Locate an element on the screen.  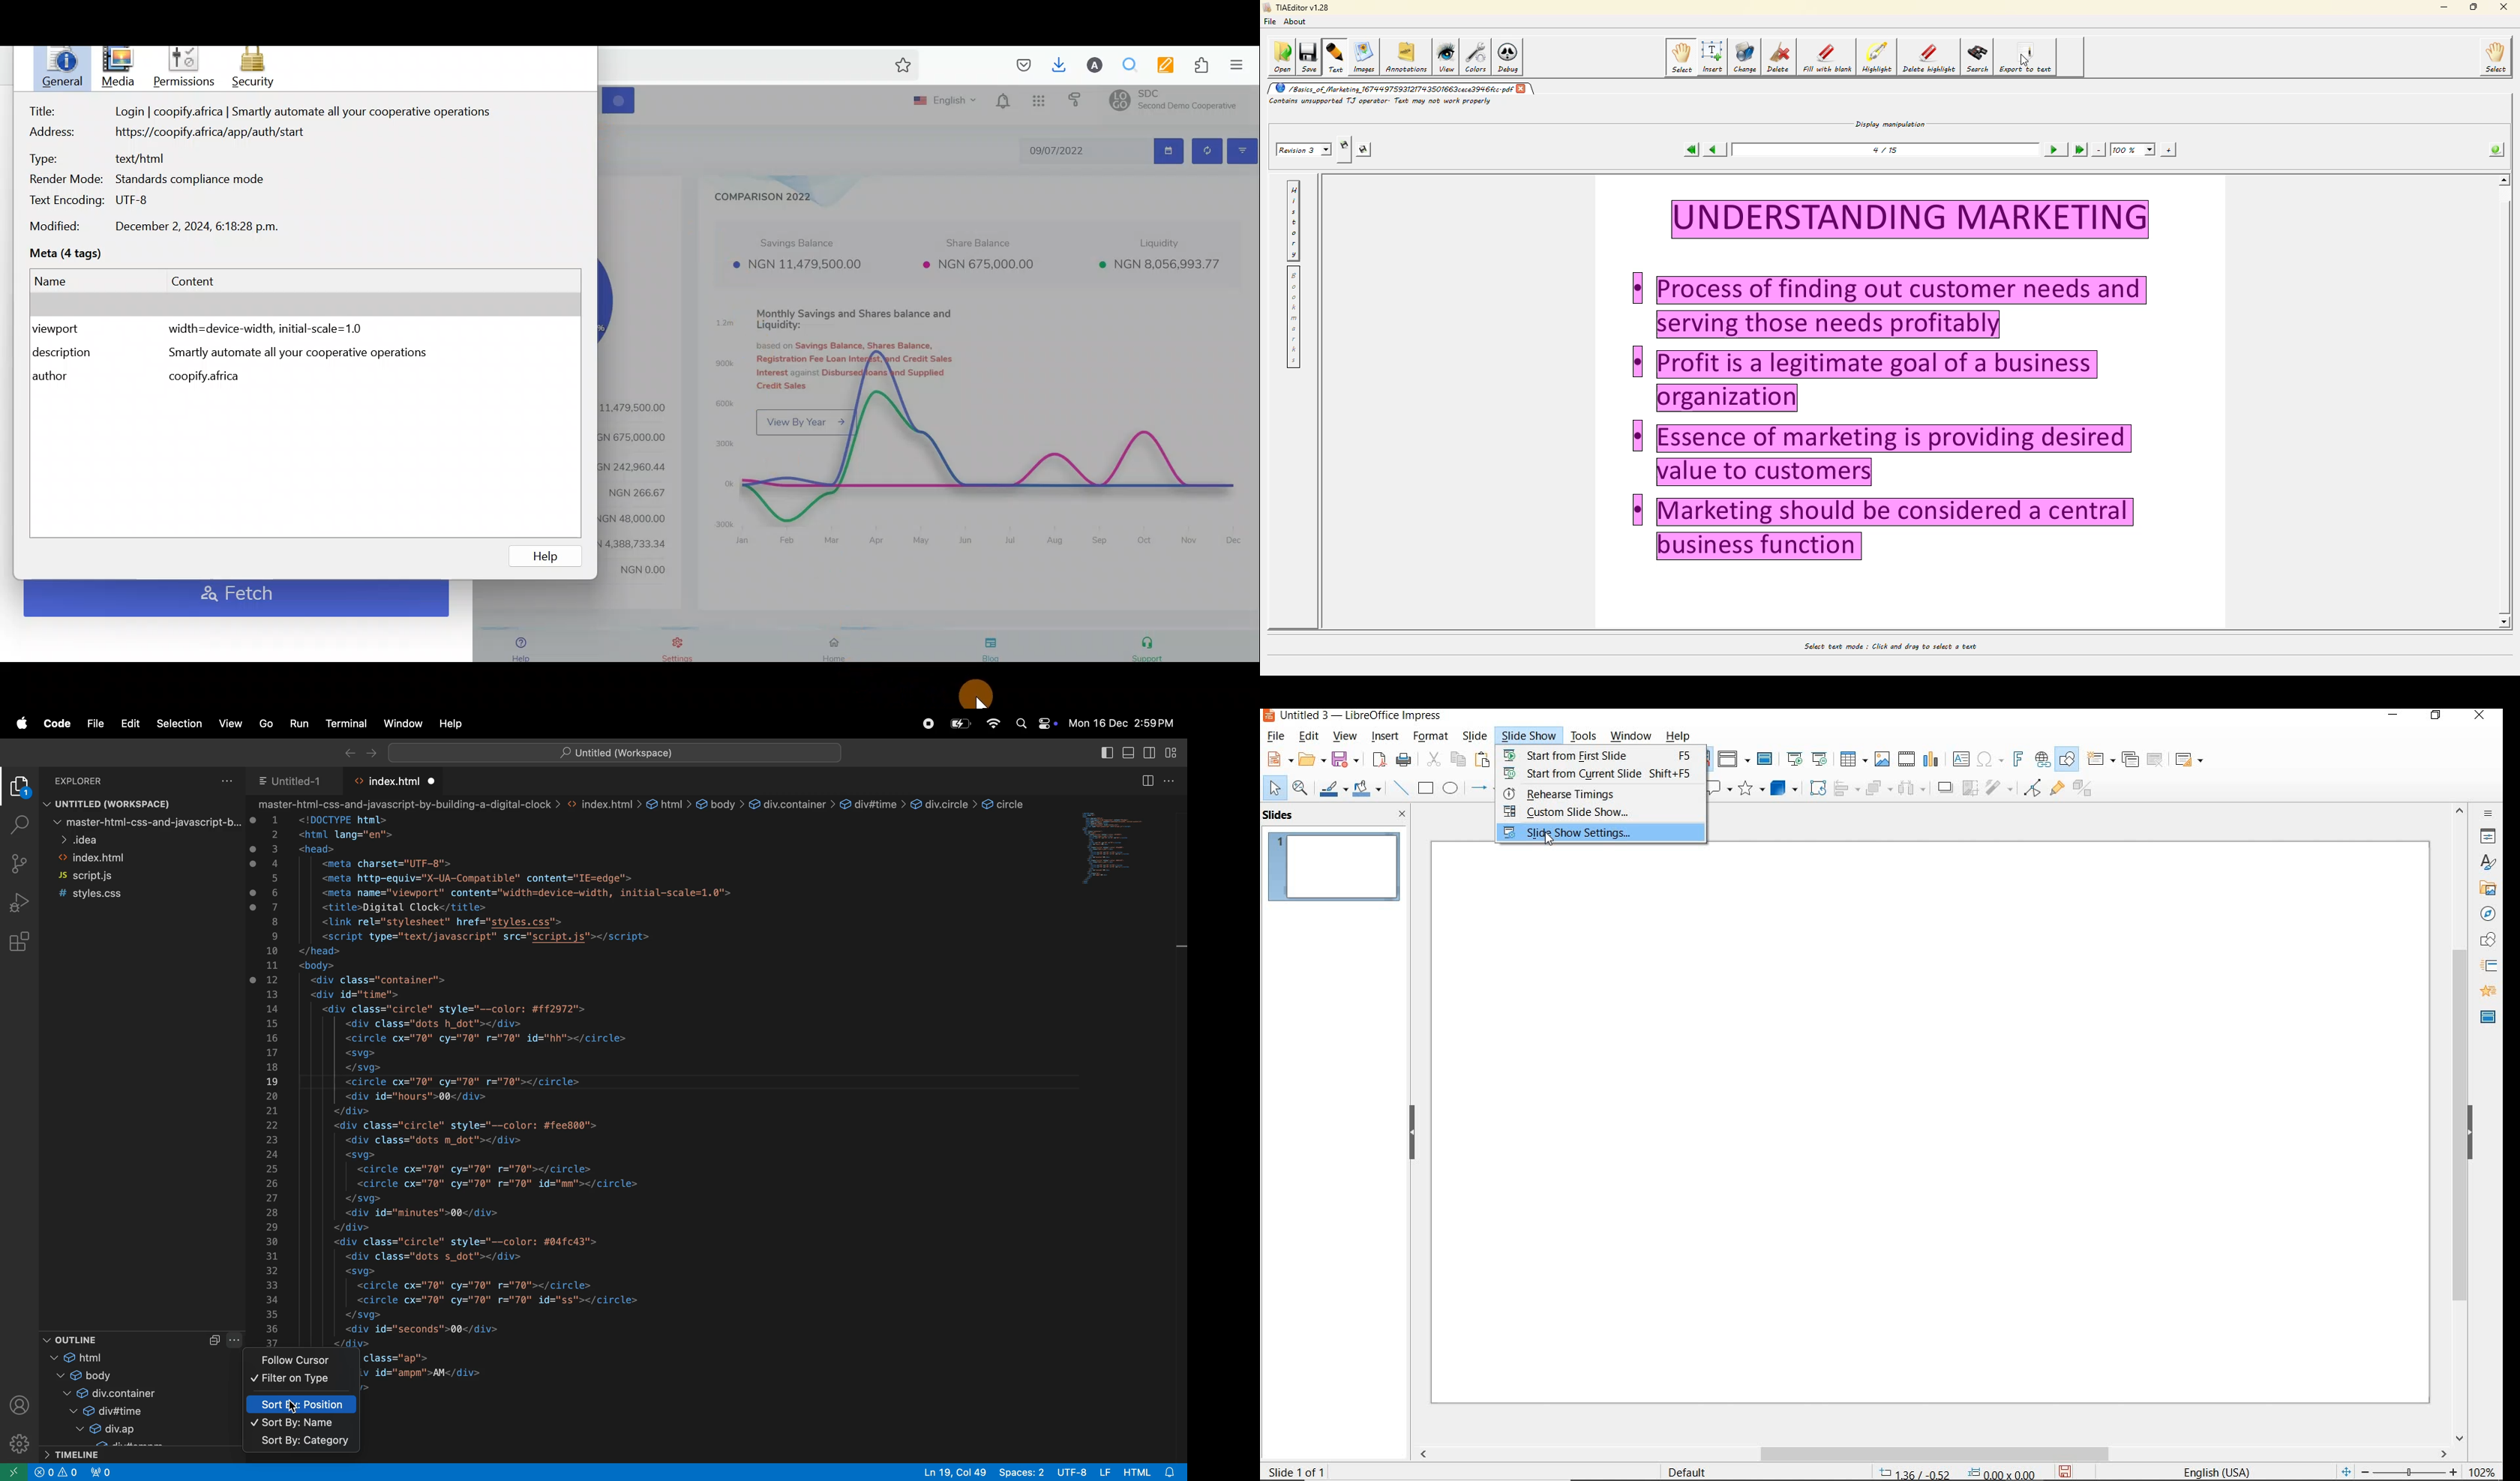
DISPLAY VIEWS is located at coordinates (1734, 759).